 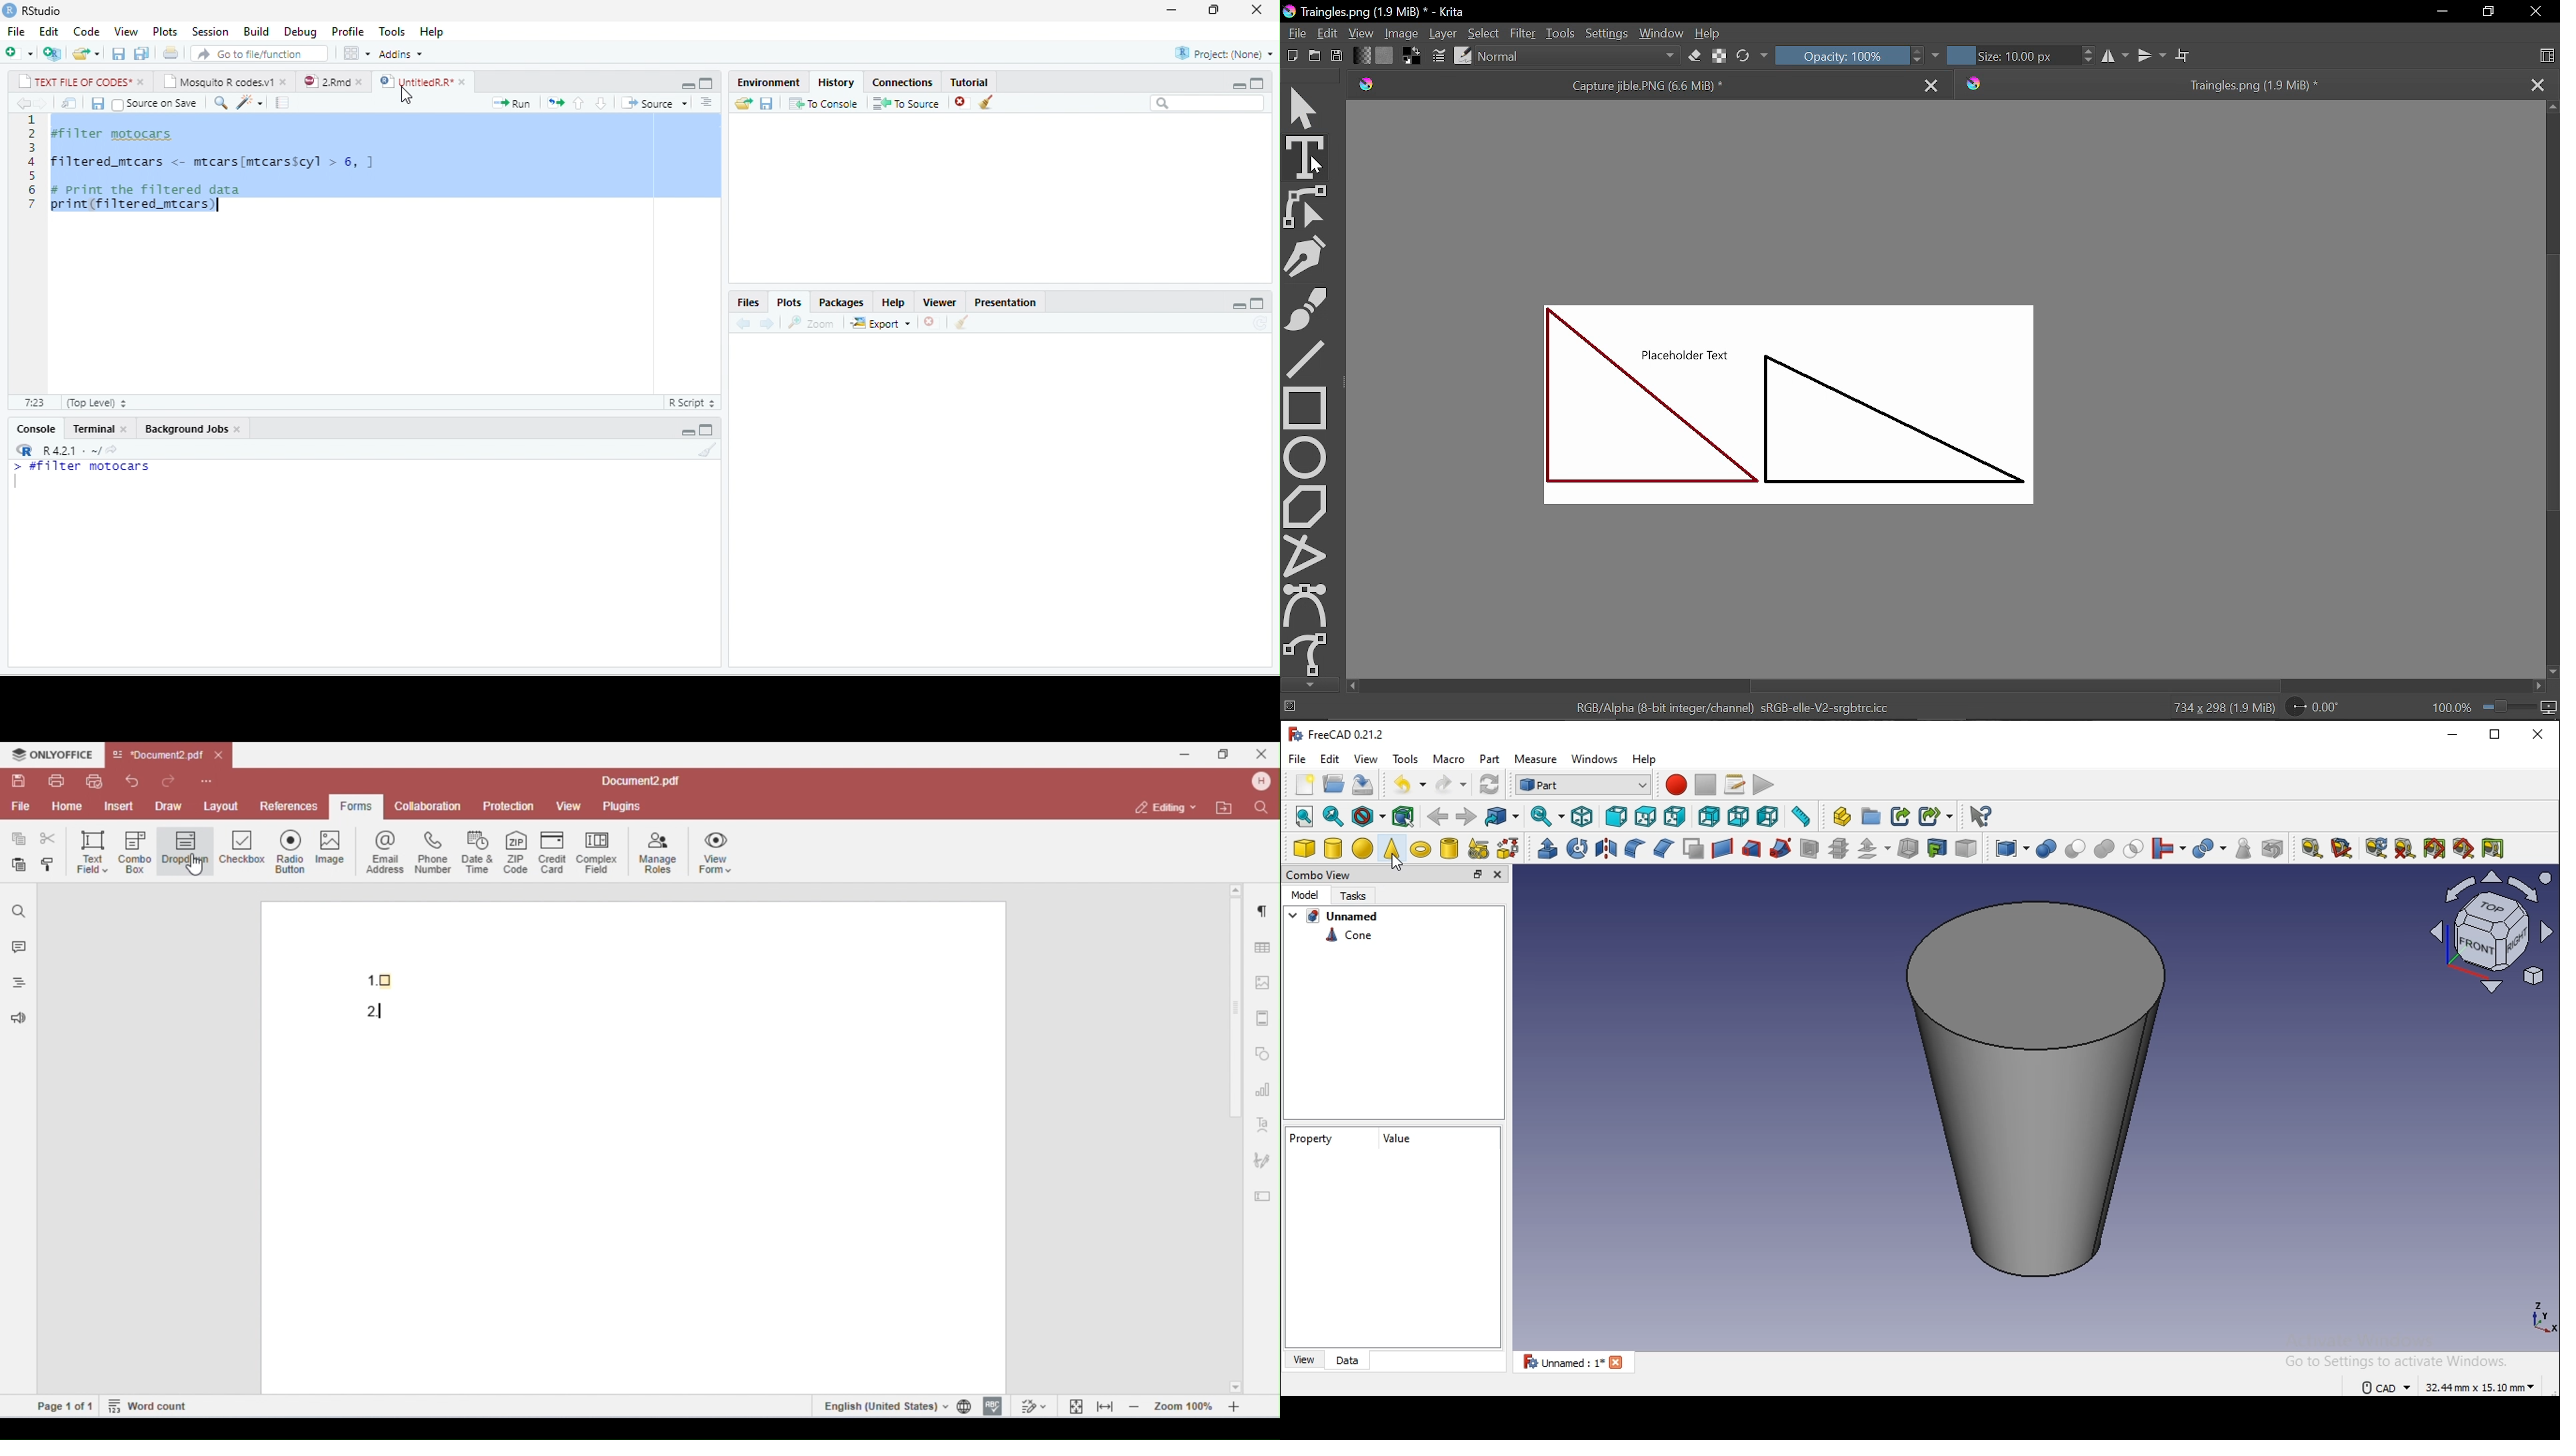 What do you see at coordinates (1260, 323) in the screenshot?
I see `refresh` at bounding box center [1260, 323].